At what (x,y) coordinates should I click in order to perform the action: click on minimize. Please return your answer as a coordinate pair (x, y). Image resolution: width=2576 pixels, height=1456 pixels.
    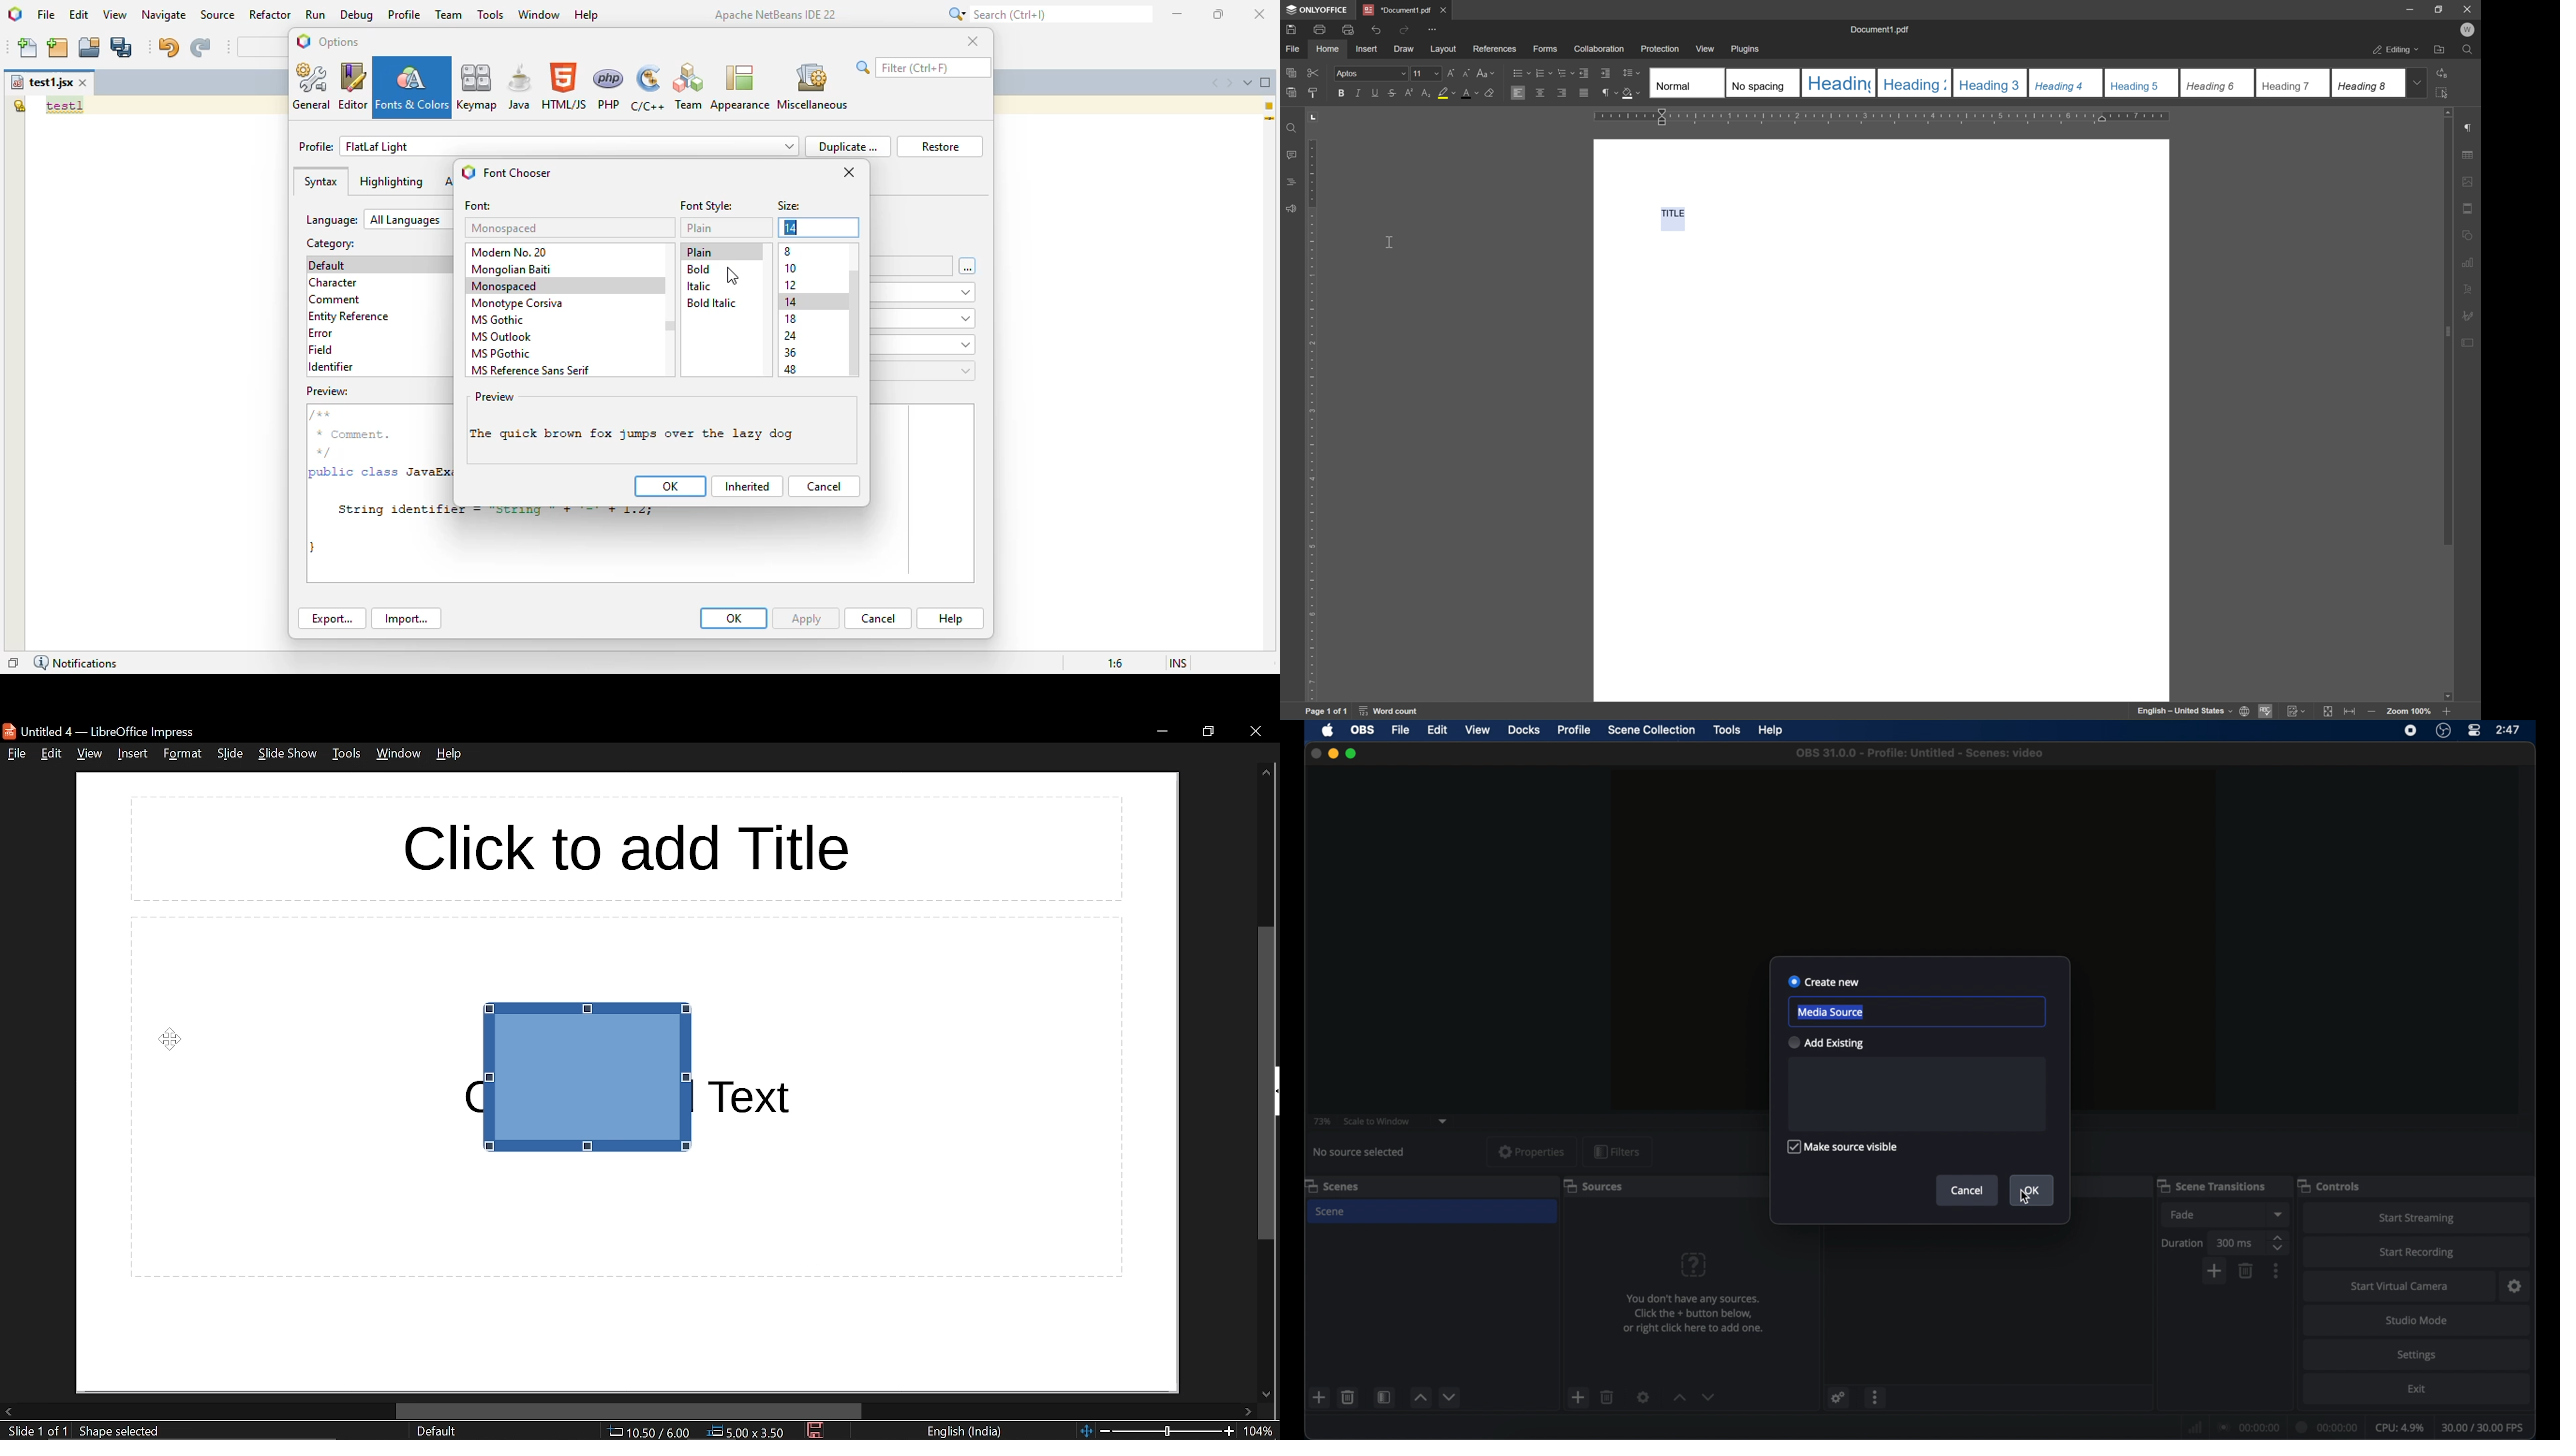
    Looking at the image, I should click on (1332, 753).